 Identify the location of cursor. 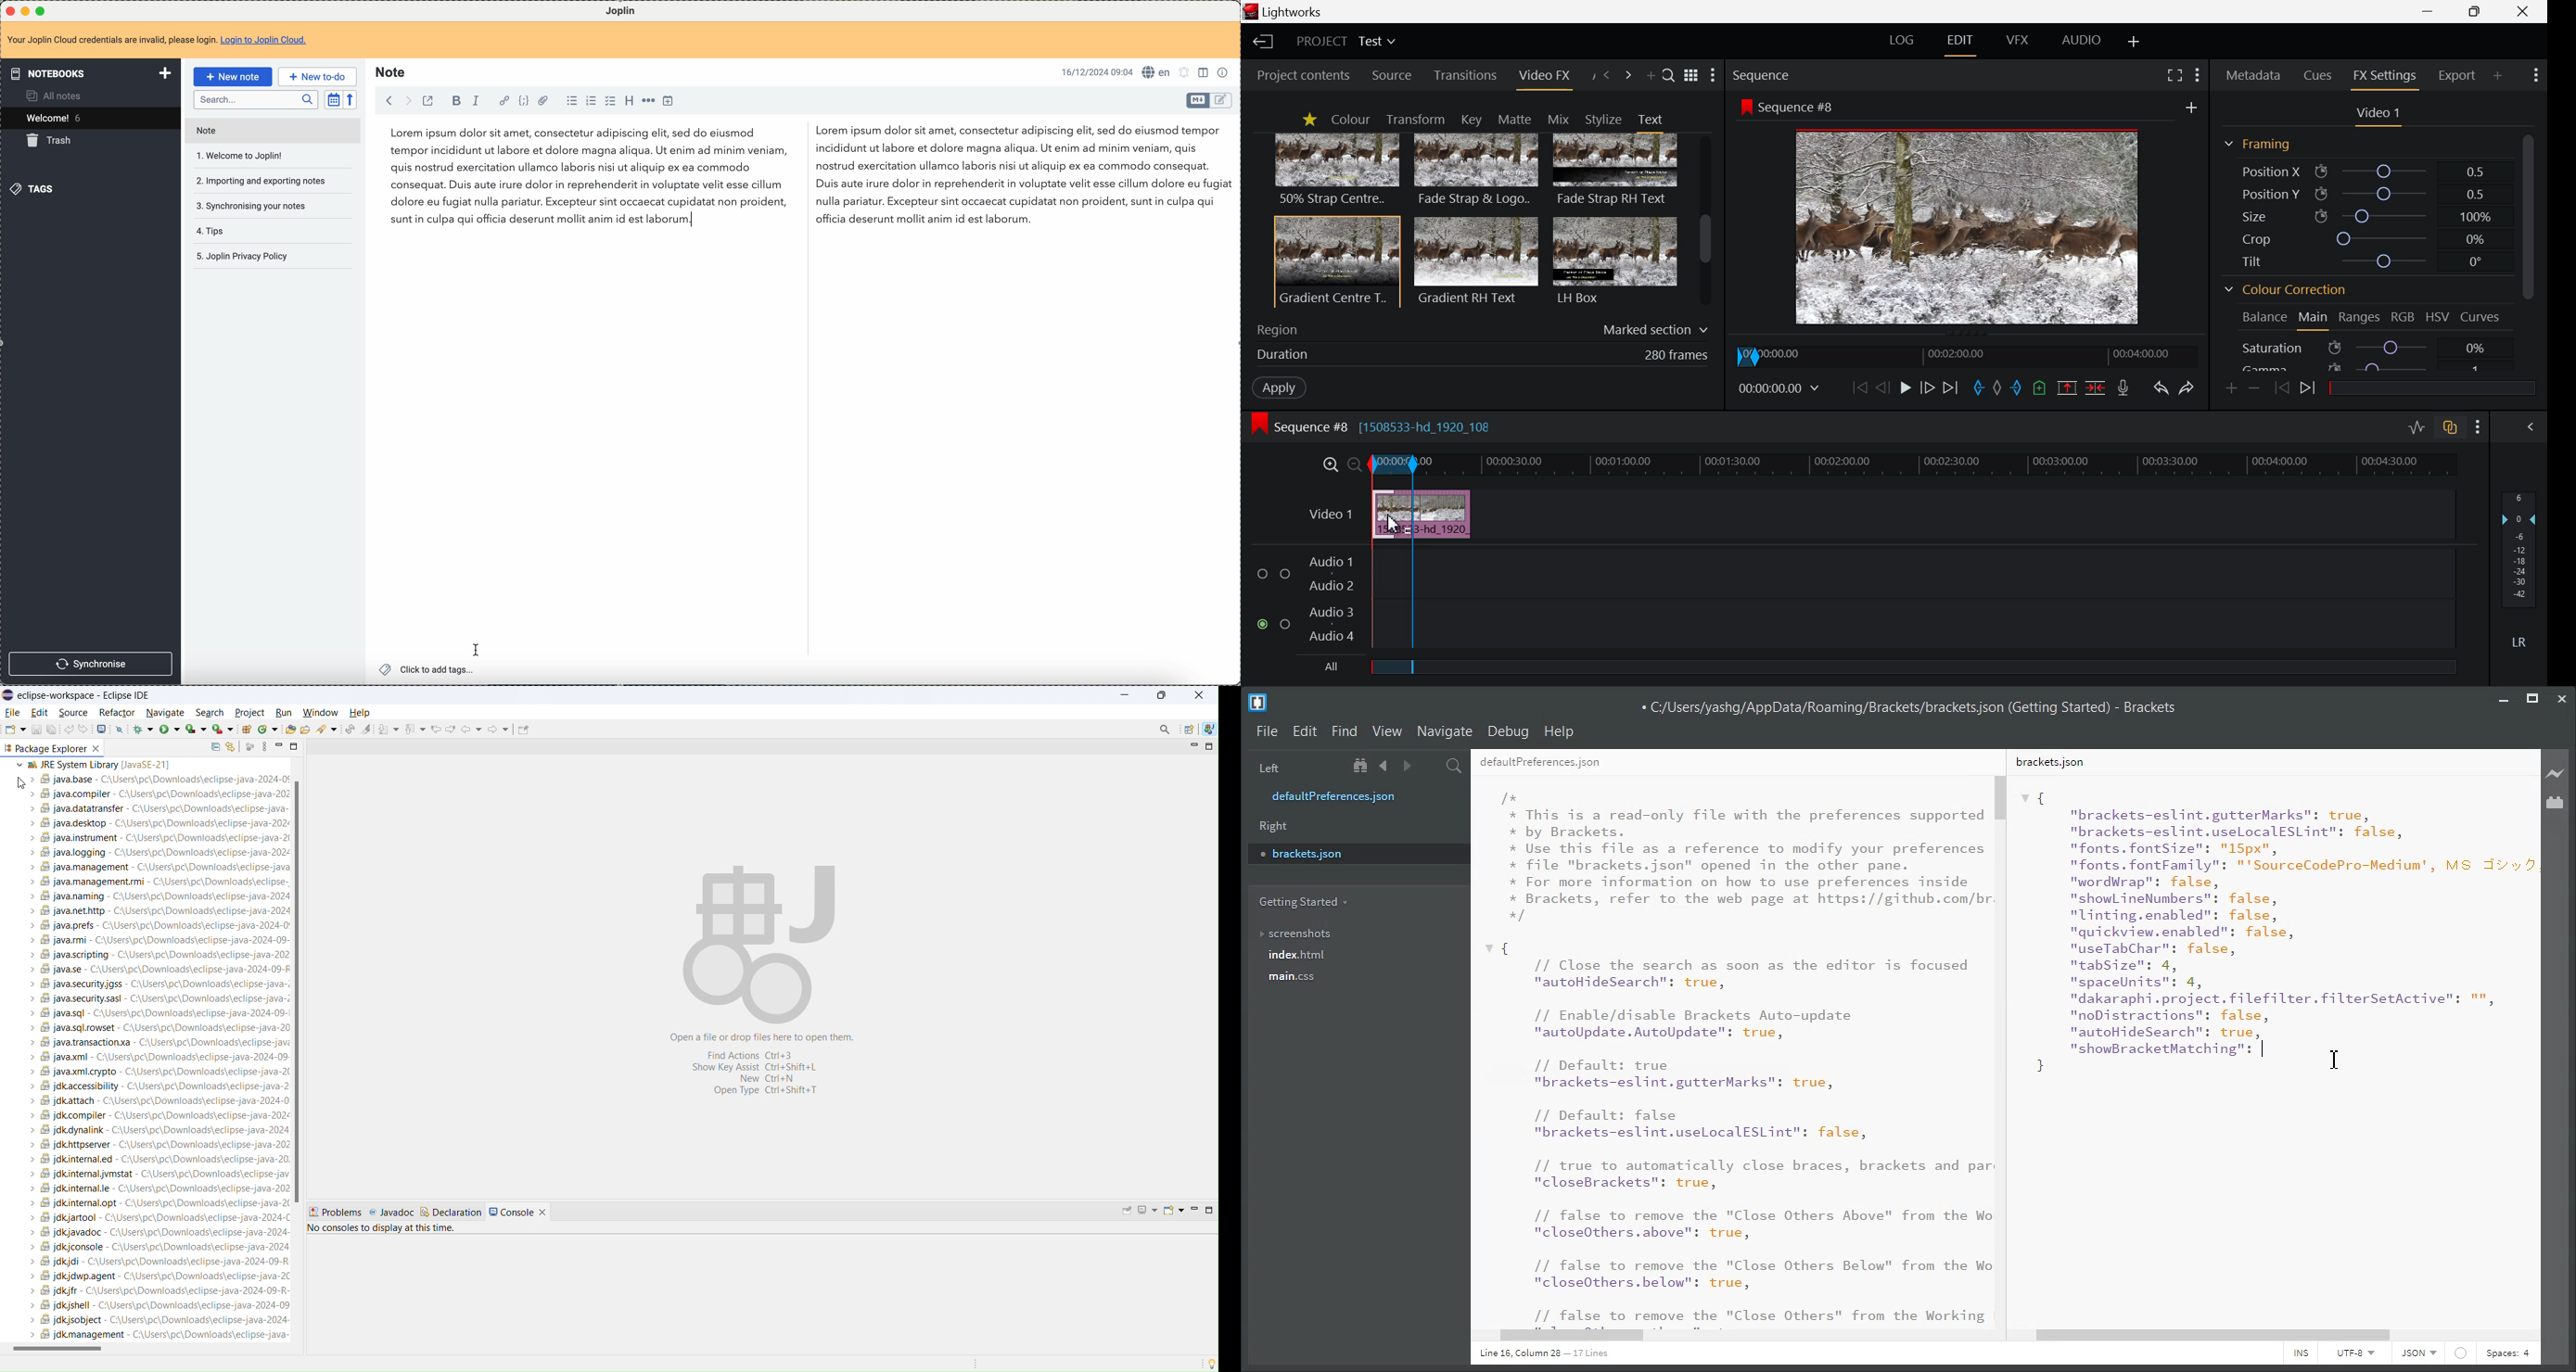
(2338, 1059).